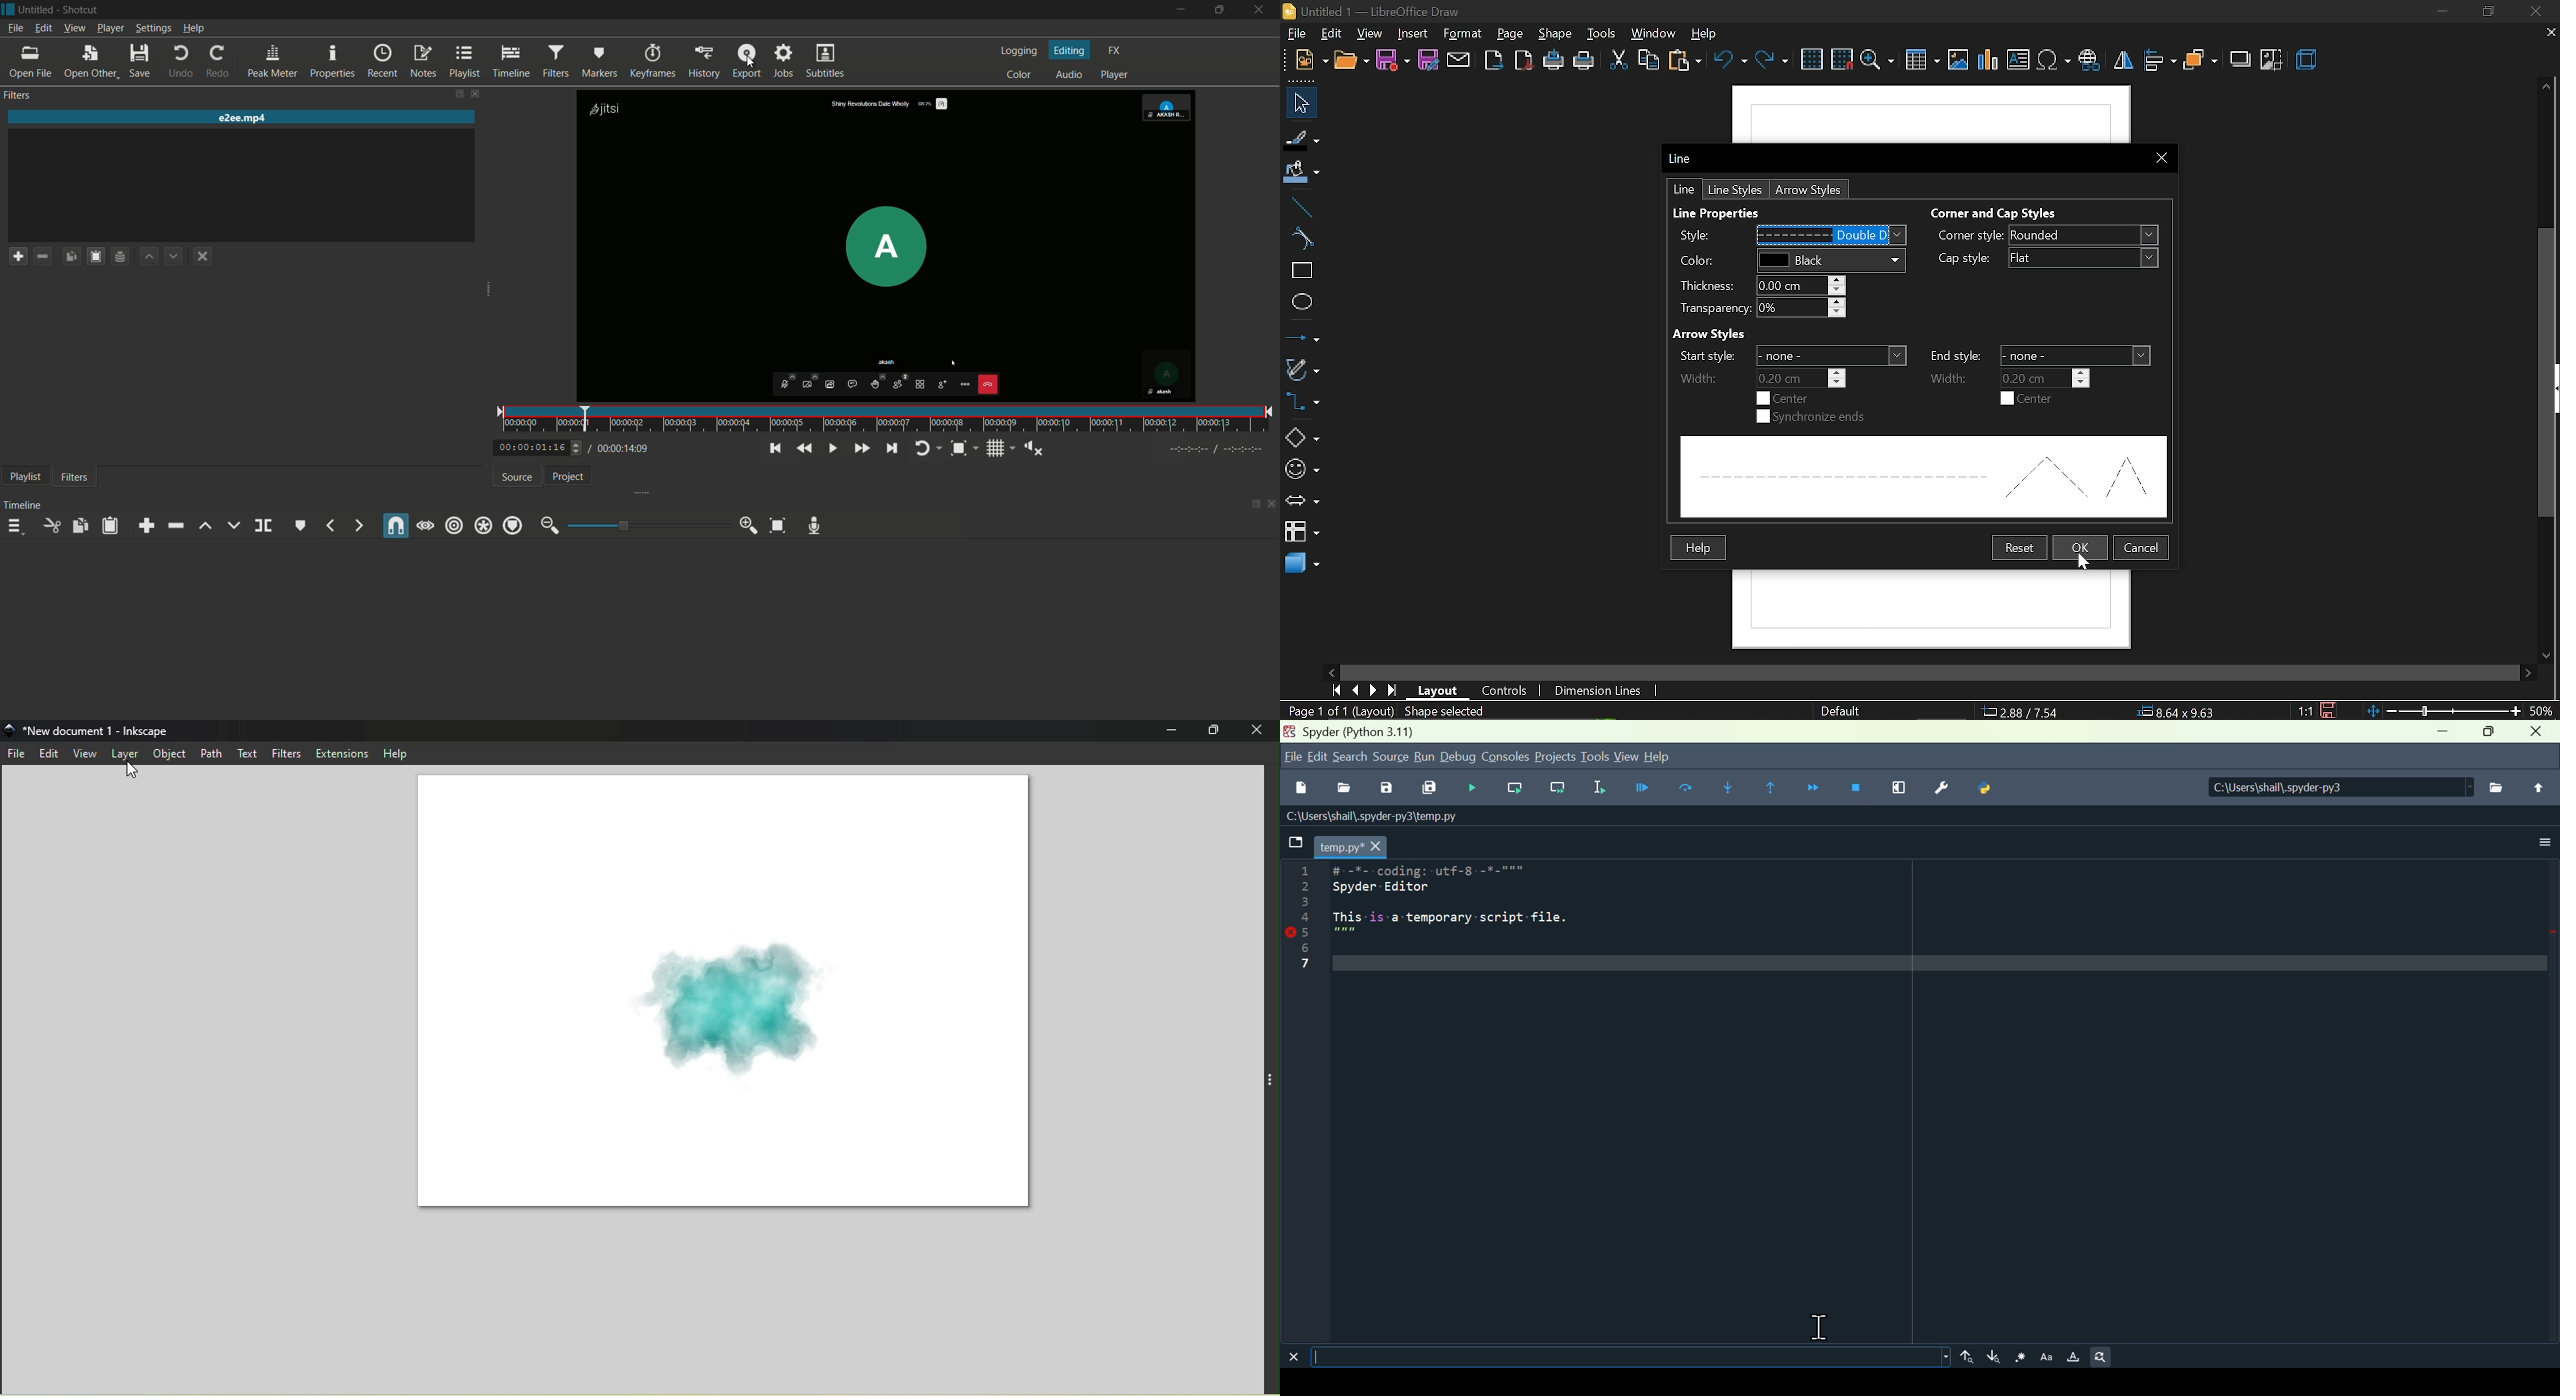 This screenshot has height=1400, width=2576. Describe the element at coordinates (2080, 547) in the screenshot. I see `ok` at that location.